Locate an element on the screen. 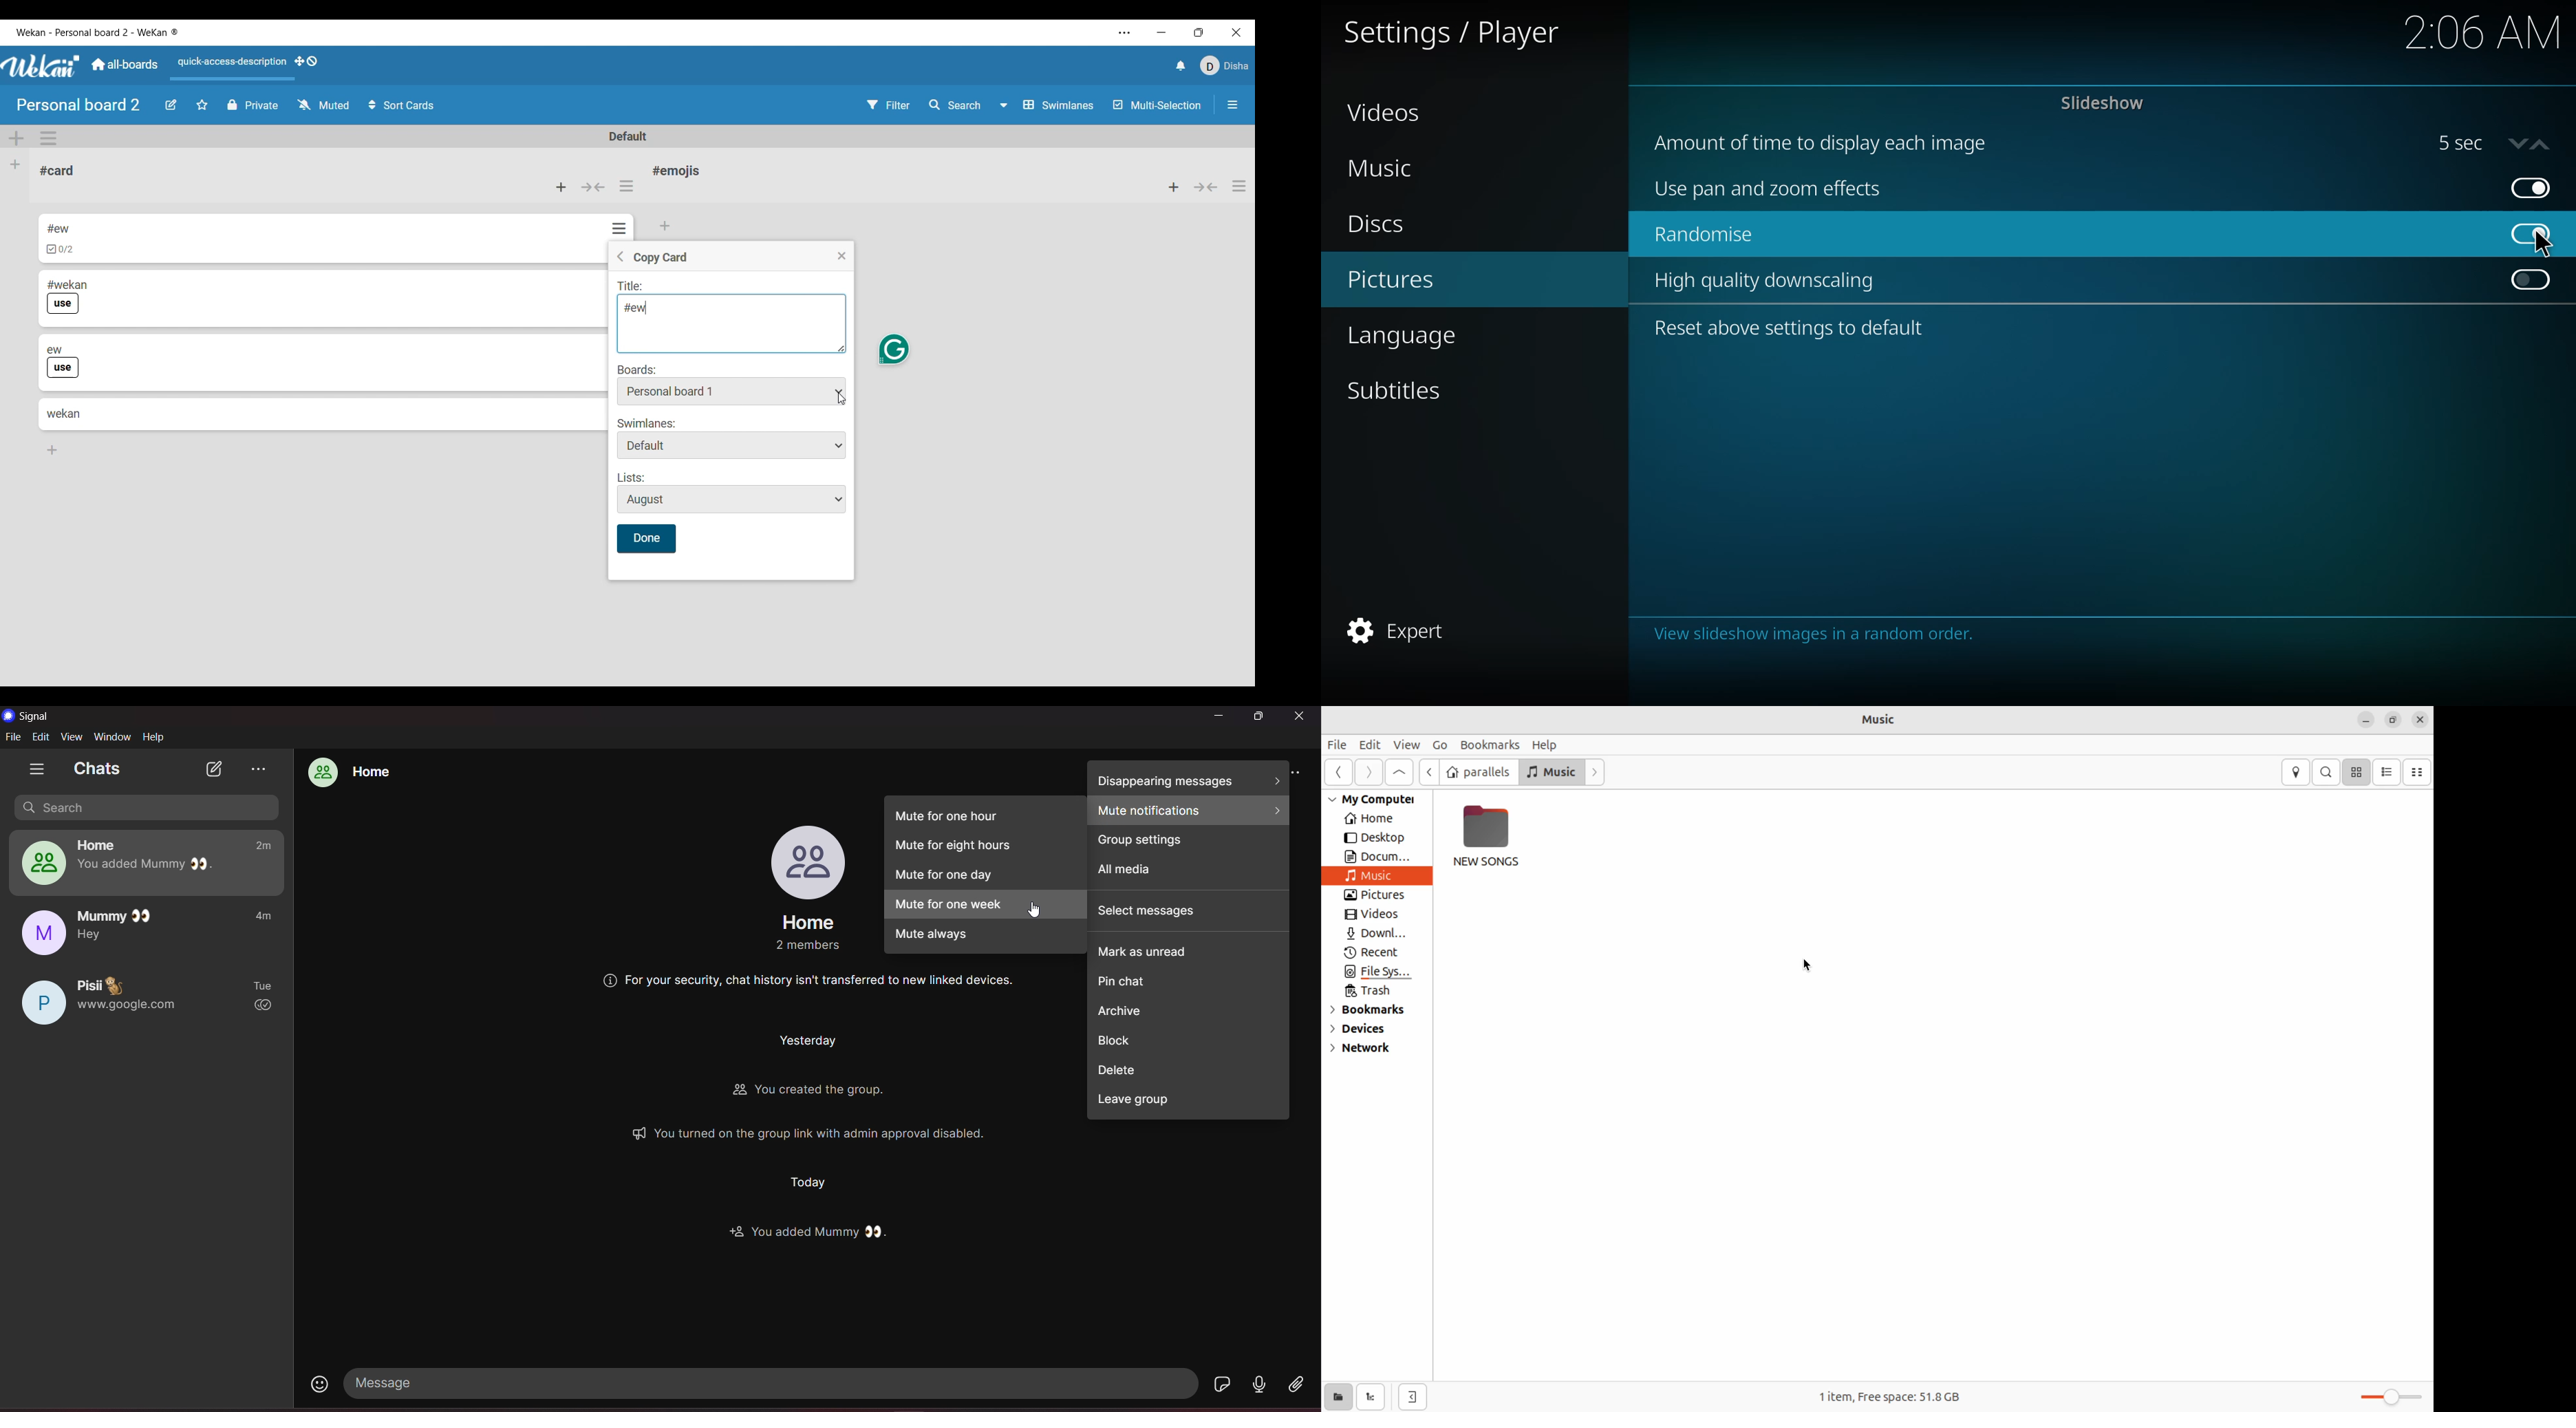  randomize is located at coordinates (1705, 236).